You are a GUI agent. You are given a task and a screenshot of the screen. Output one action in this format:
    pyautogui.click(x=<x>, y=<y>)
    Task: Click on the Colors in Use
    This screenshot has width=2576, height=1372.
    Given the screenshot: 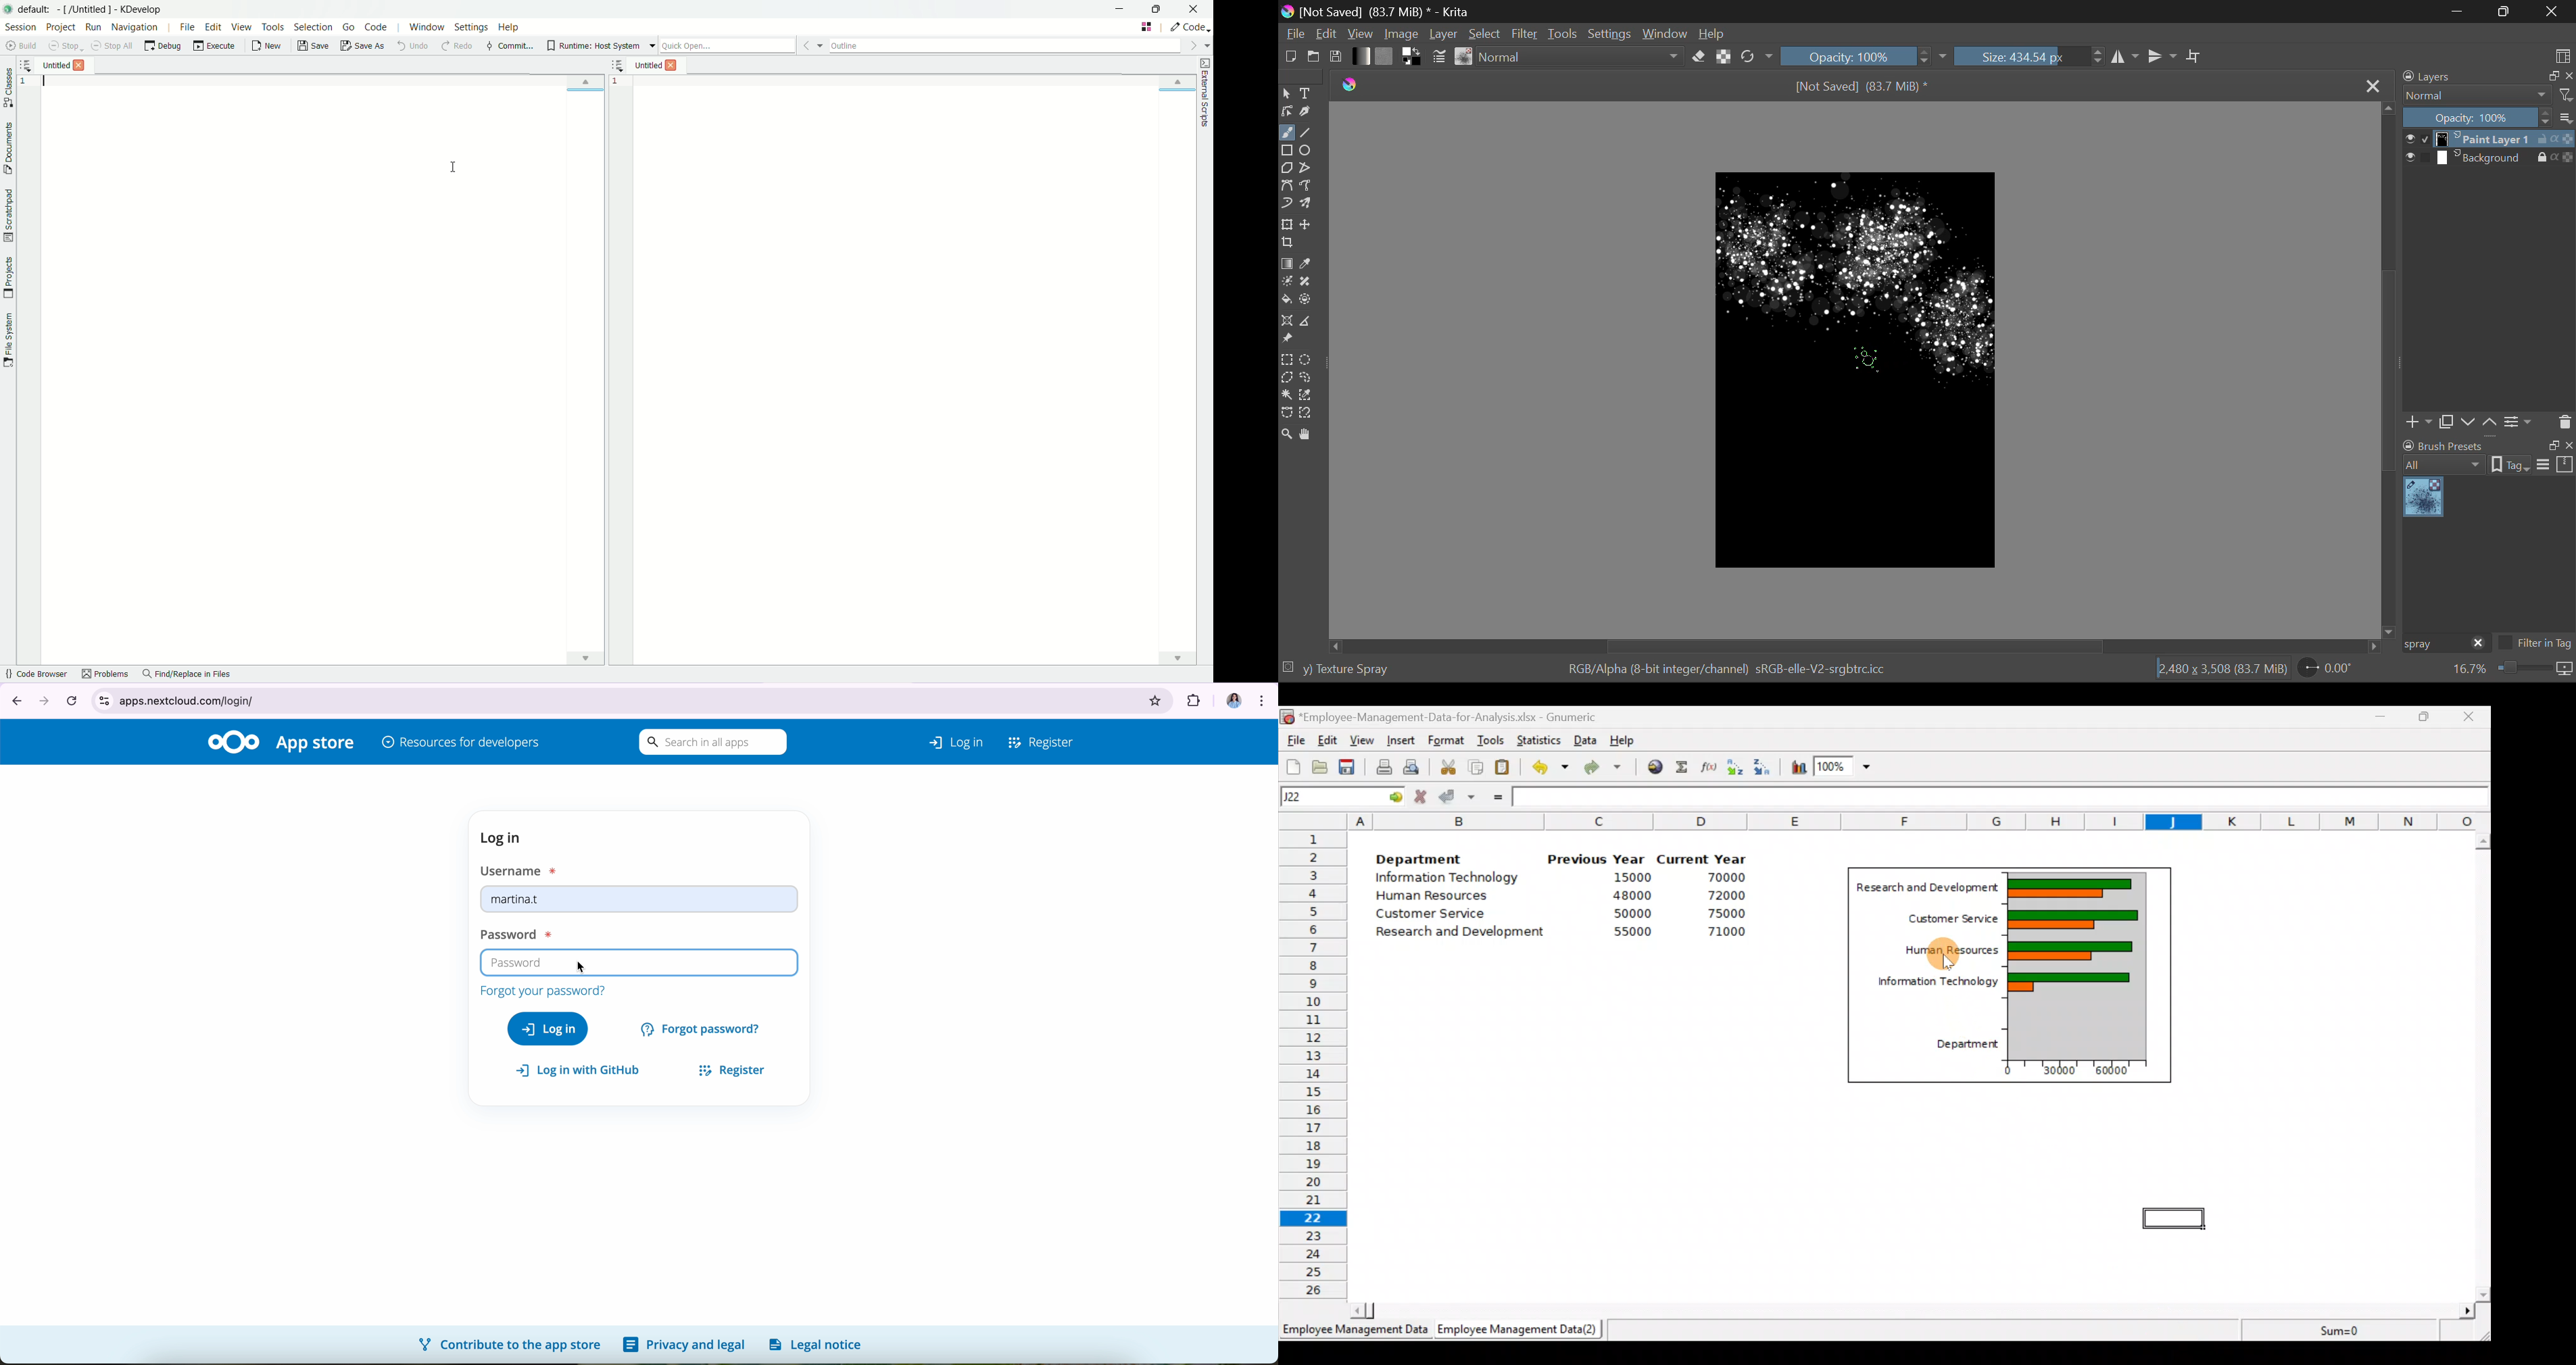 What is the action you would take?
    pyautogui.click(x=1413, y=57)
    